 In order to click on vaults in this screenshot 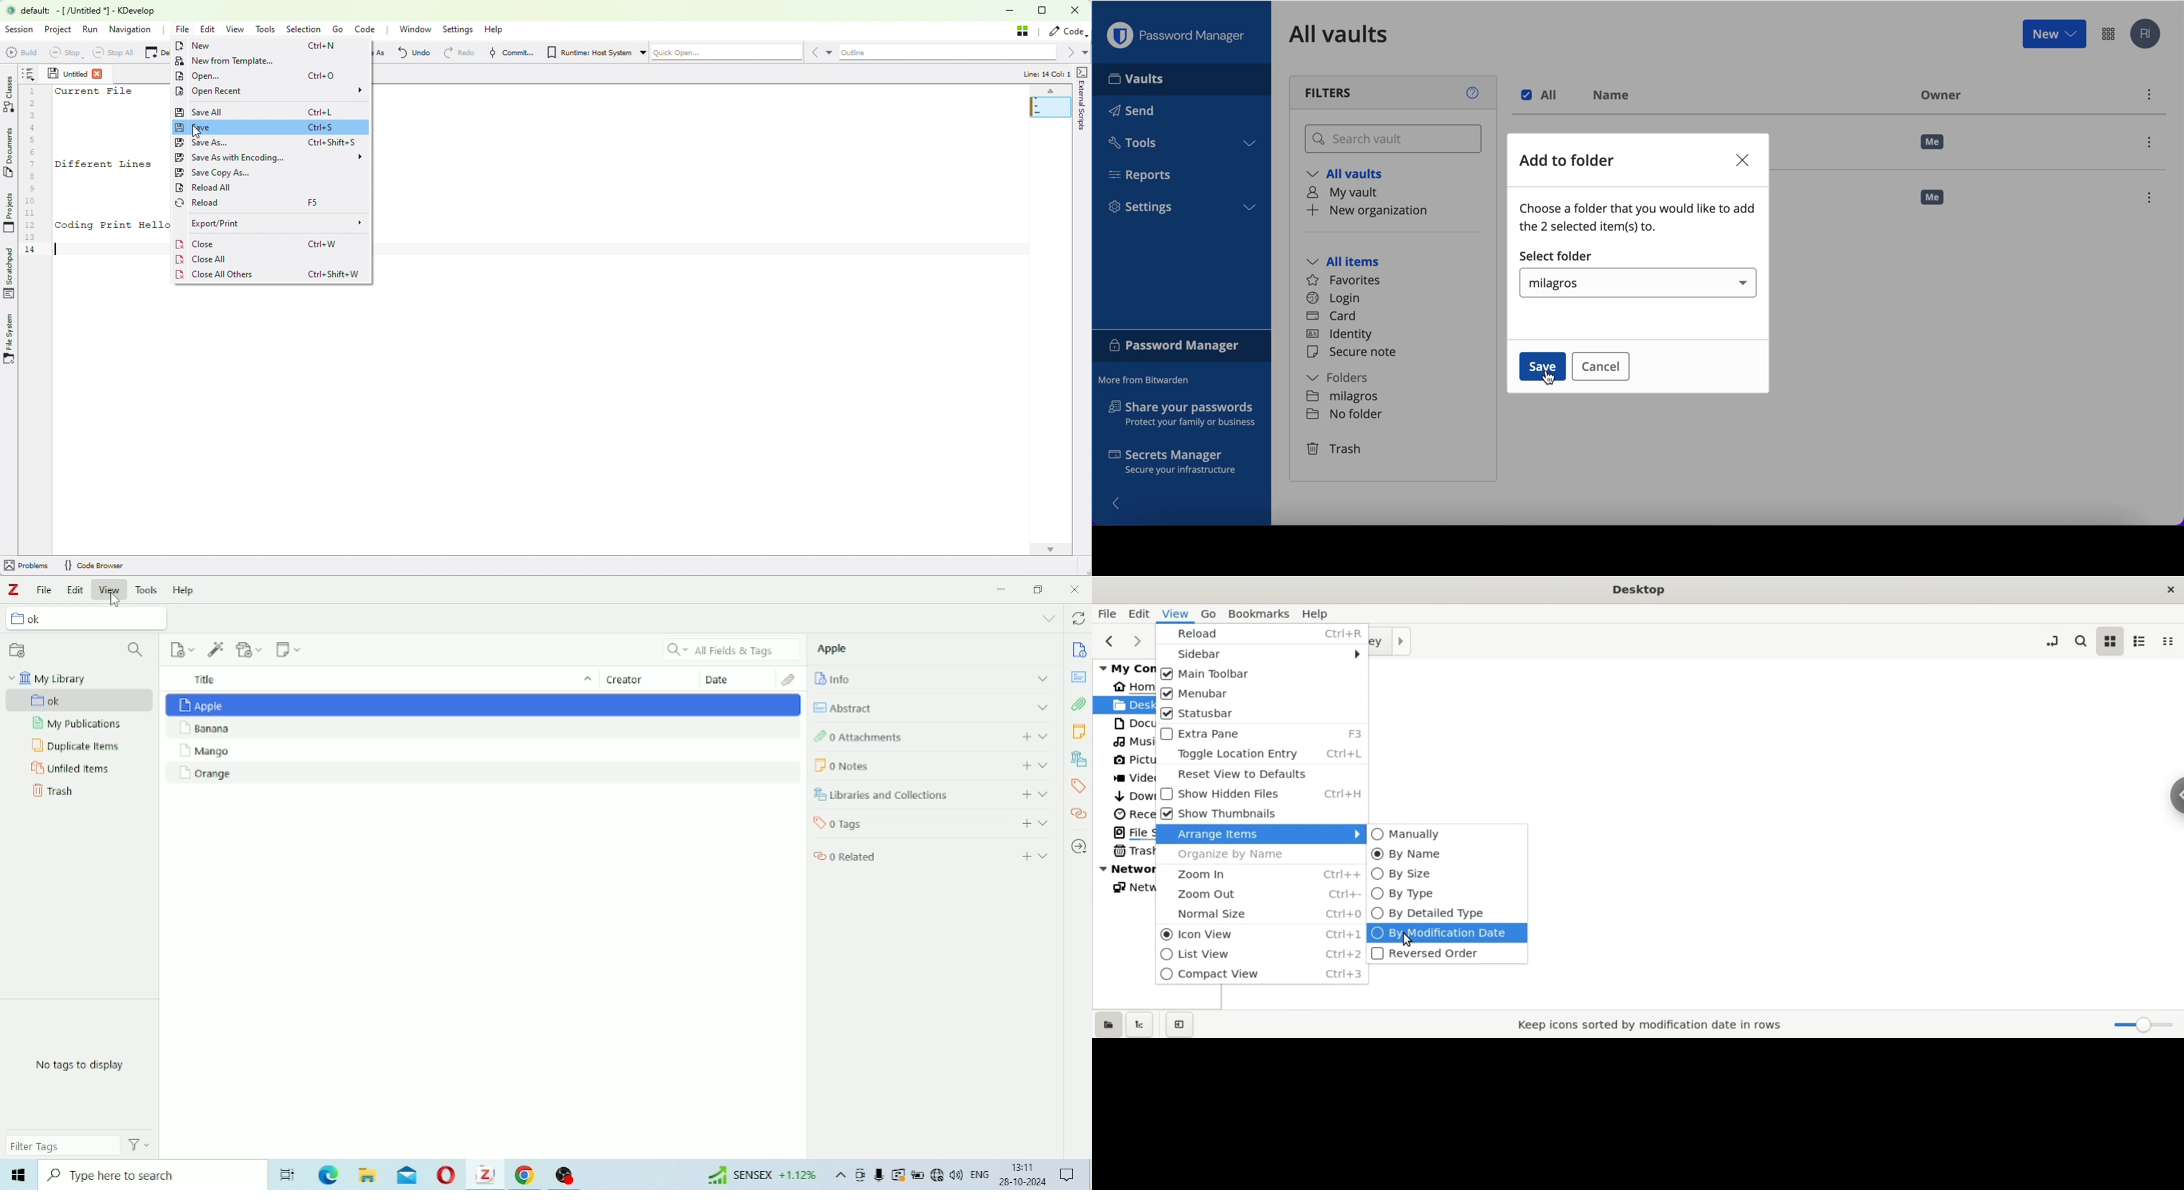, I will do `click(1182, 79)`.